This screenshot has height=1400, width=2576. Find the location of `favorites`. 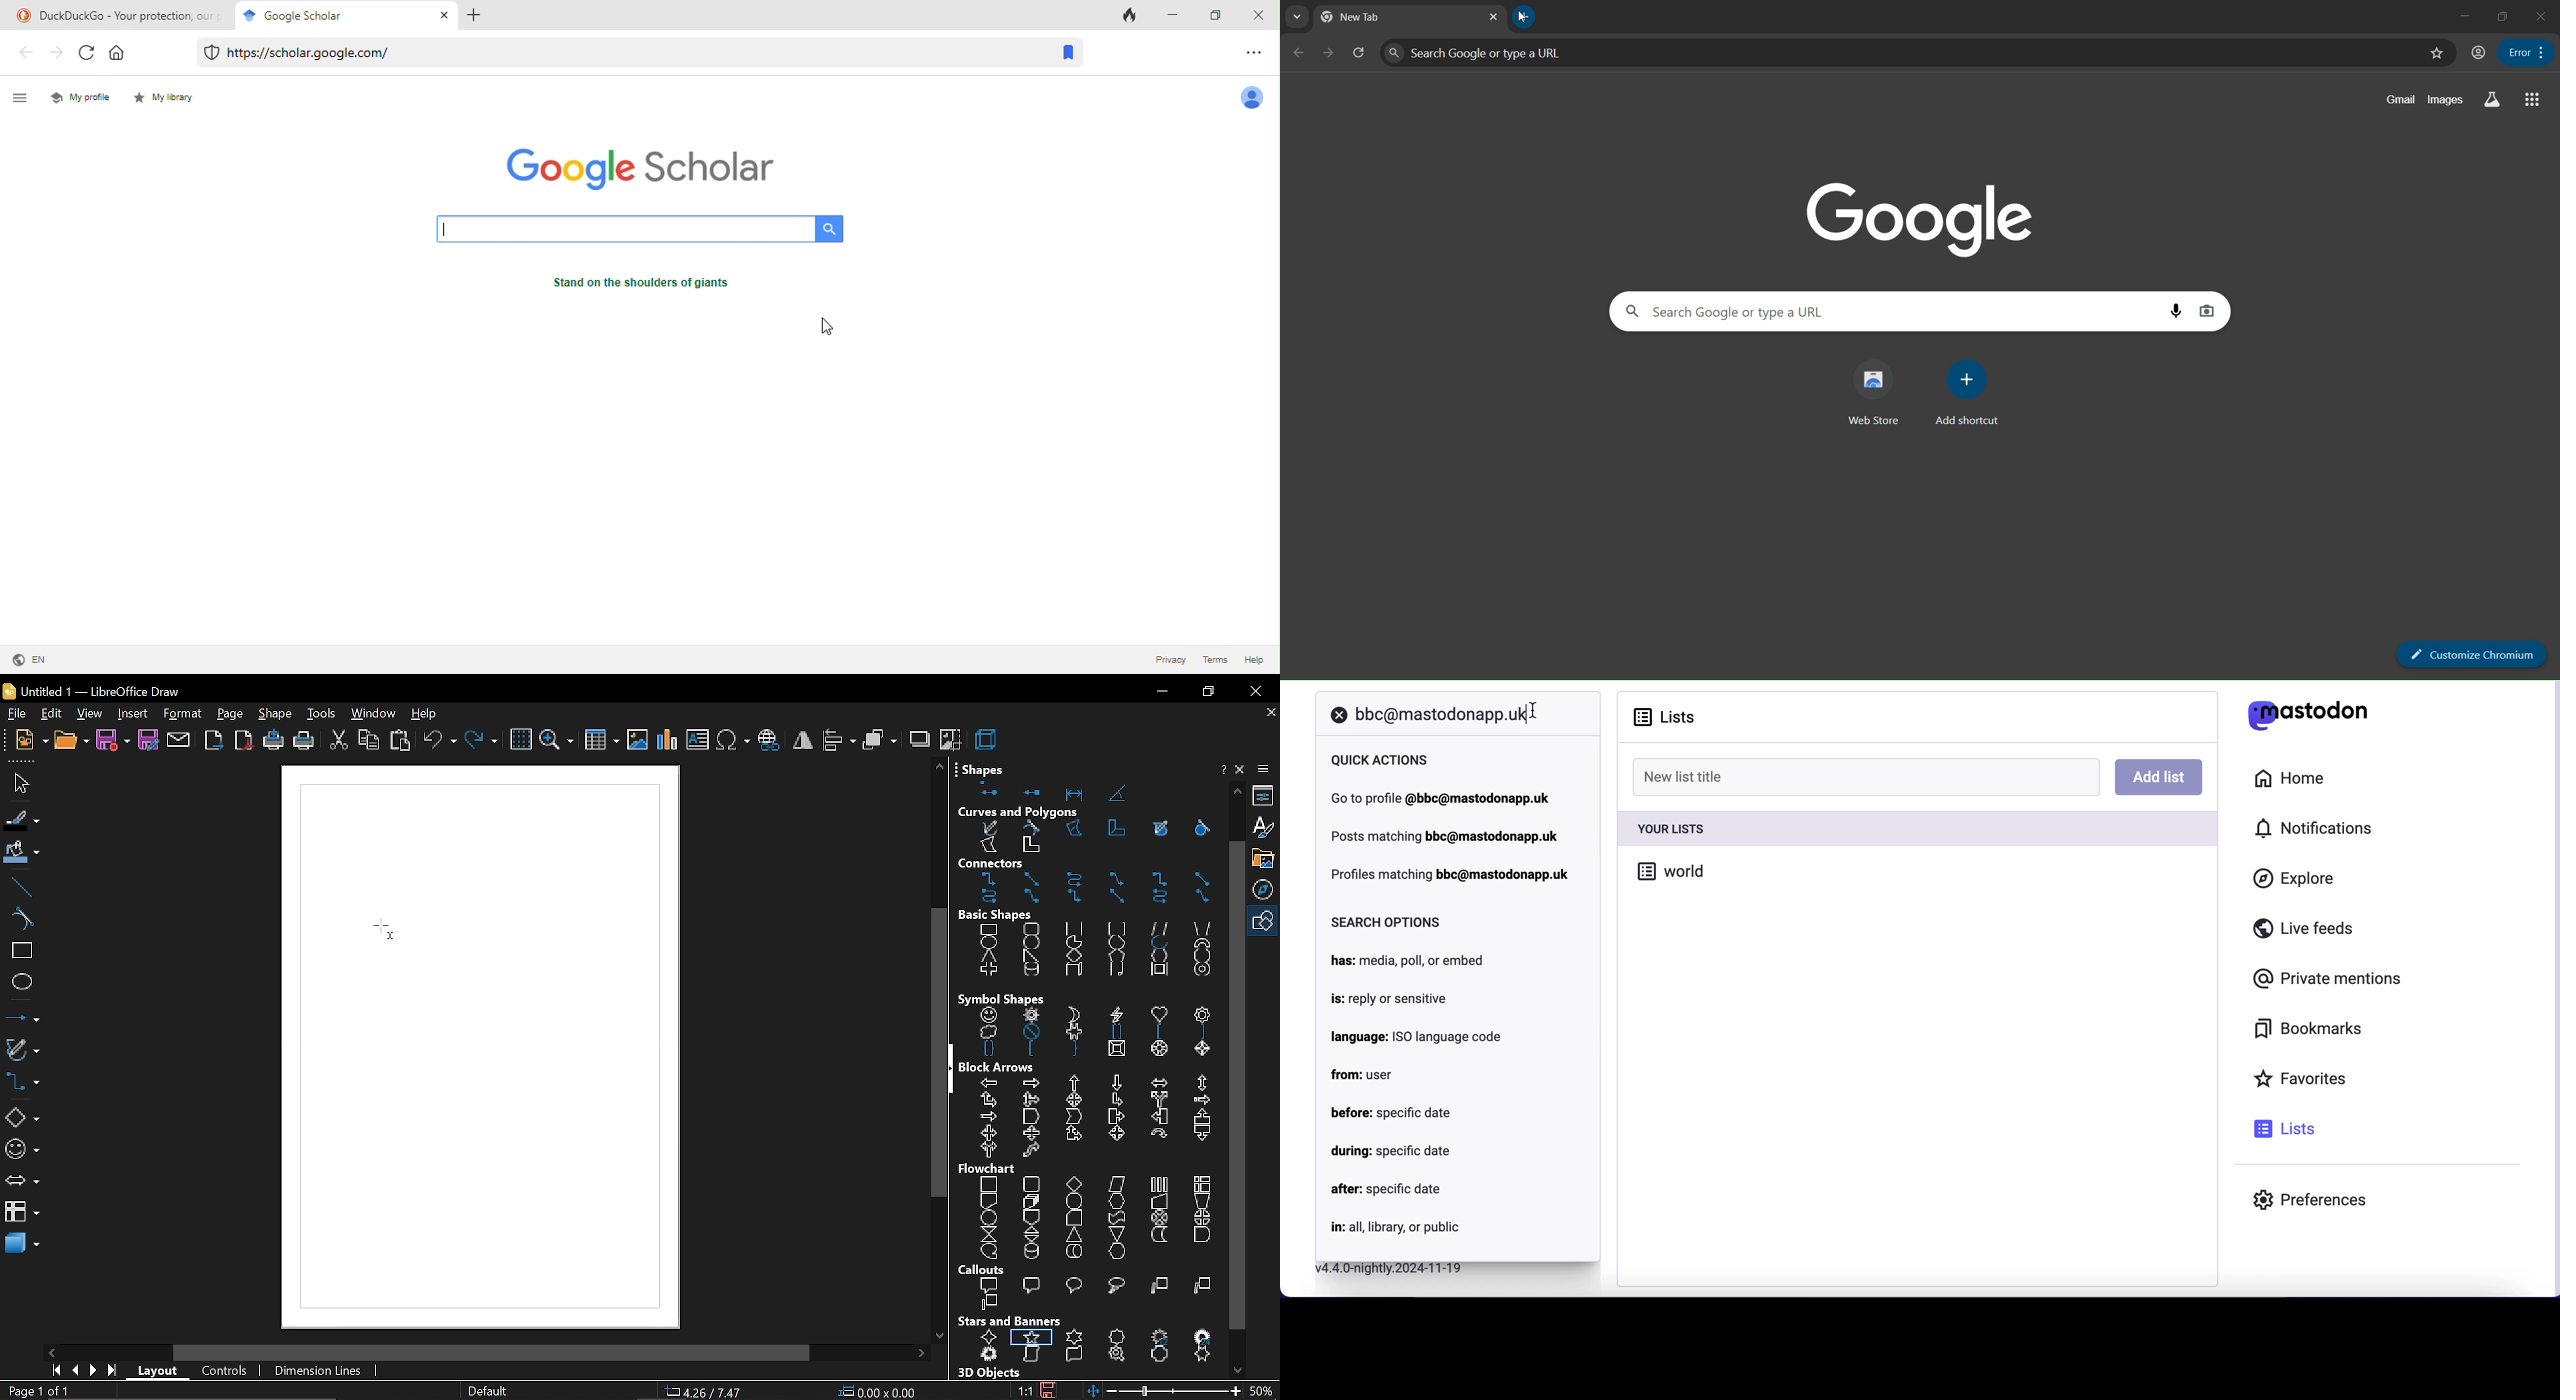

favorites is located at coordinates (2303, 1080).